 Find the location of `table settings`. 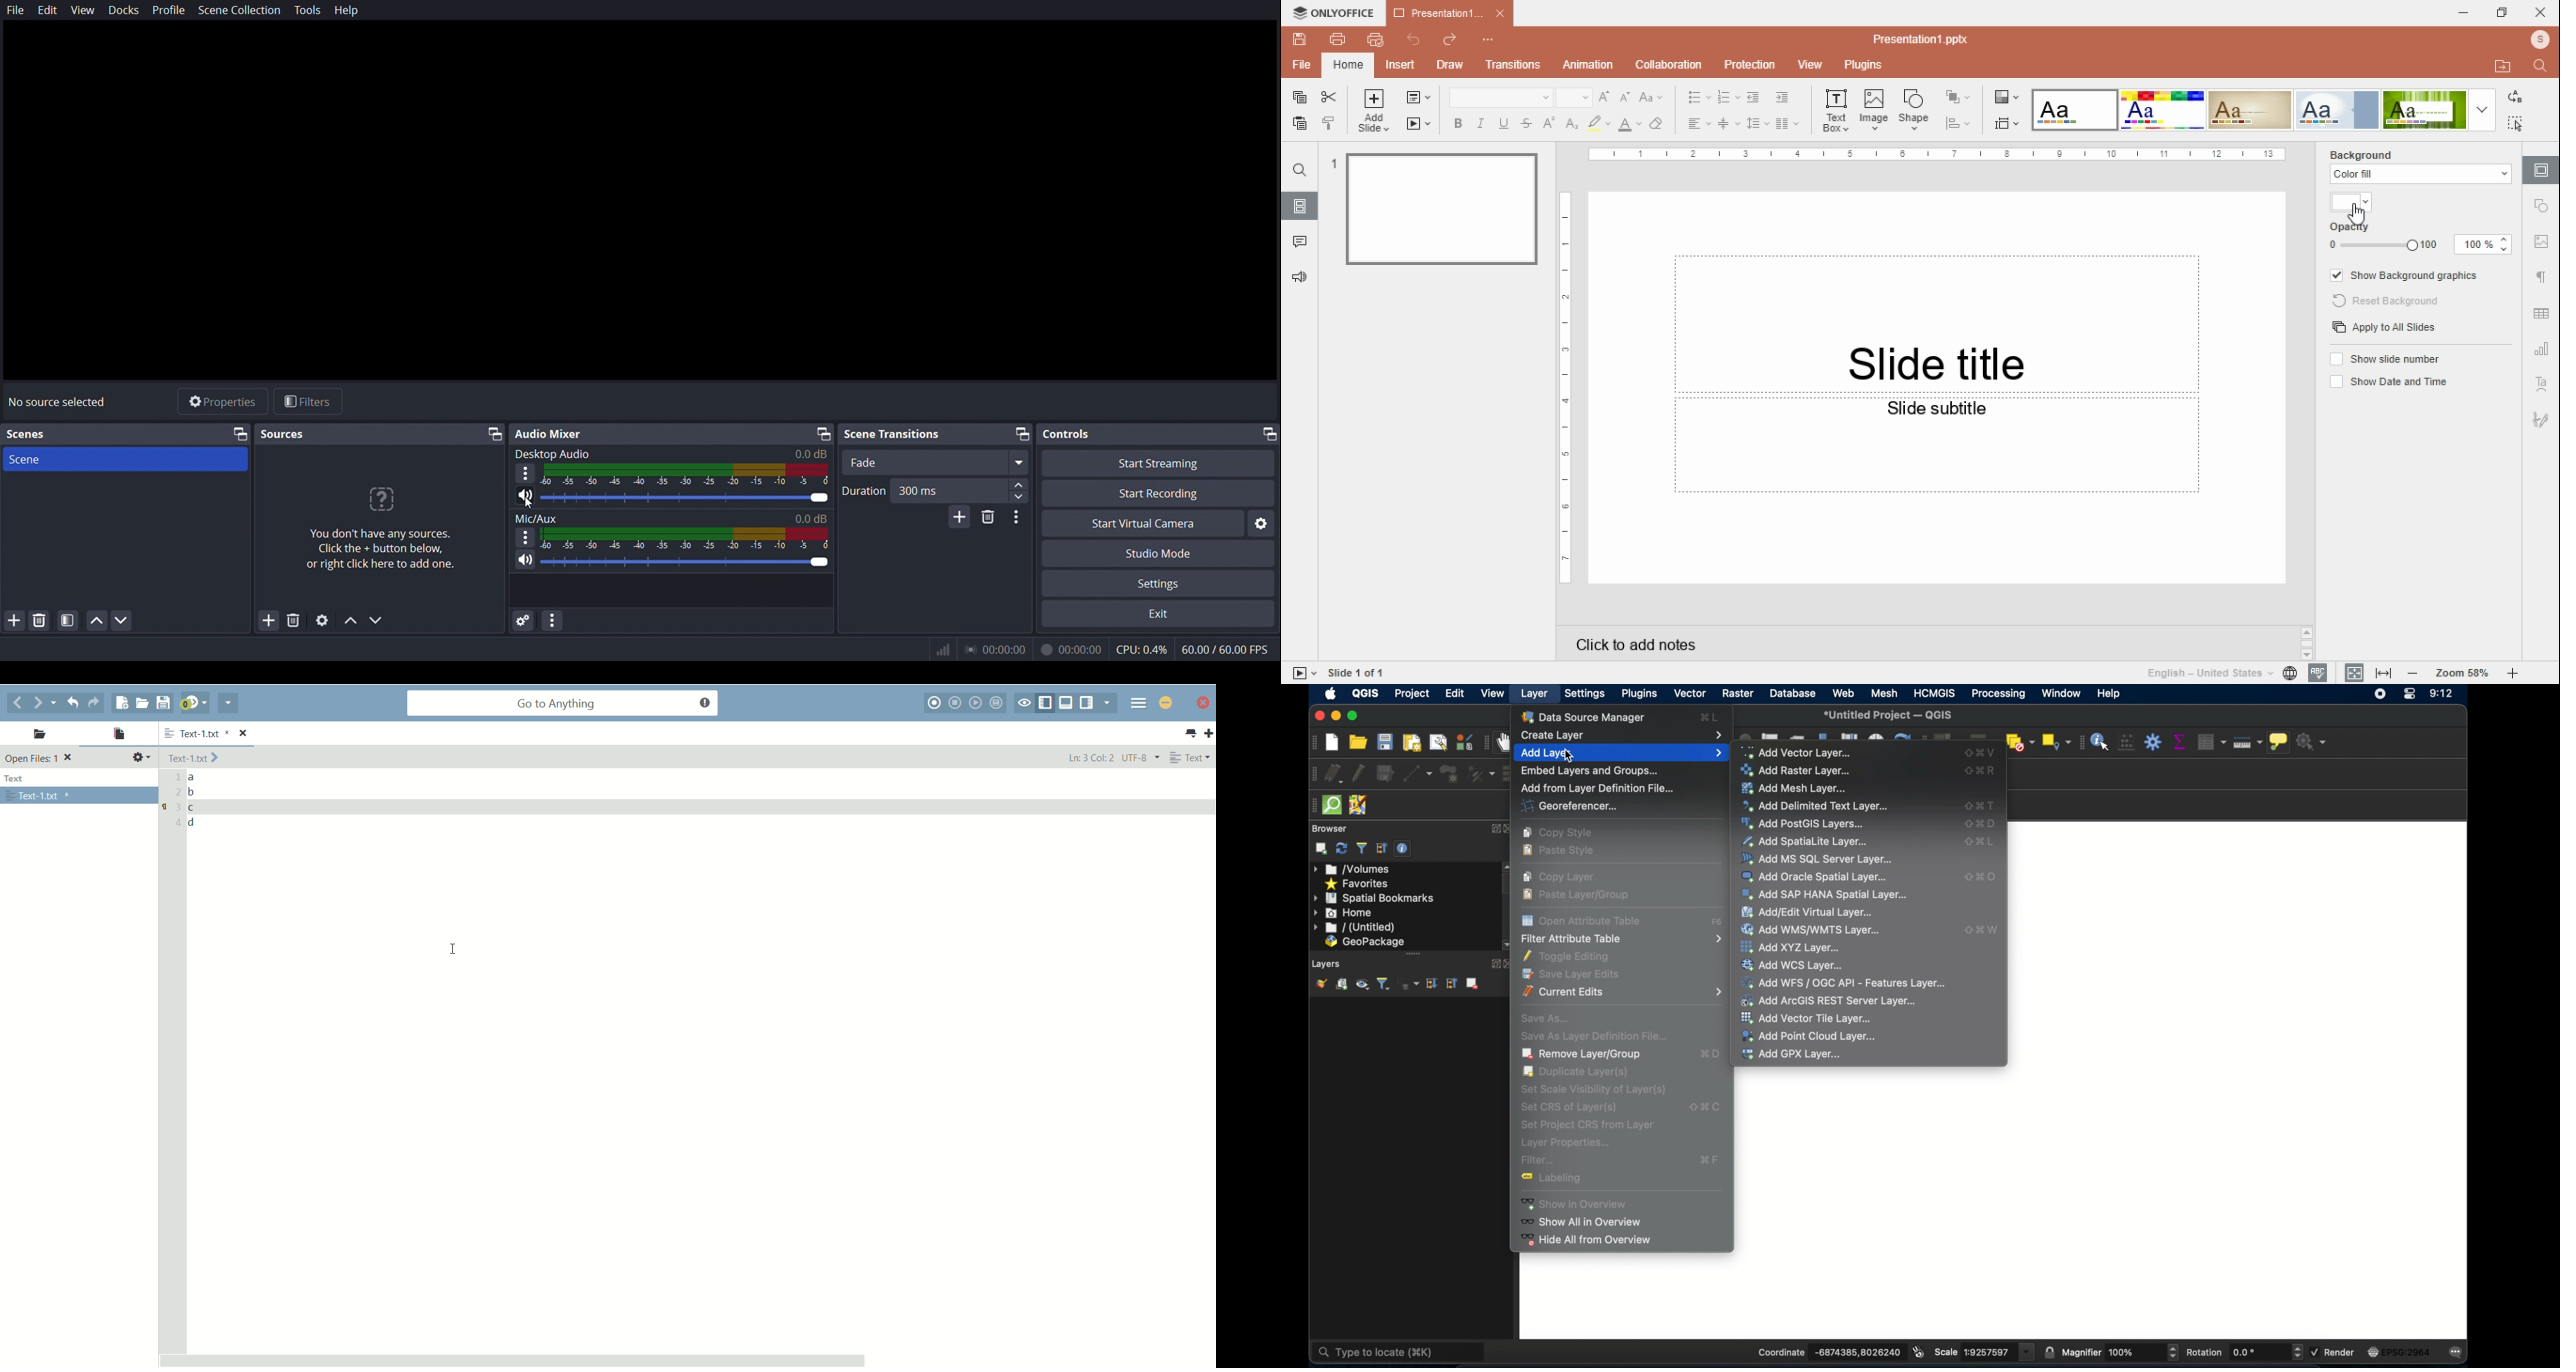

table settings is located at coordinates (2542, 316).